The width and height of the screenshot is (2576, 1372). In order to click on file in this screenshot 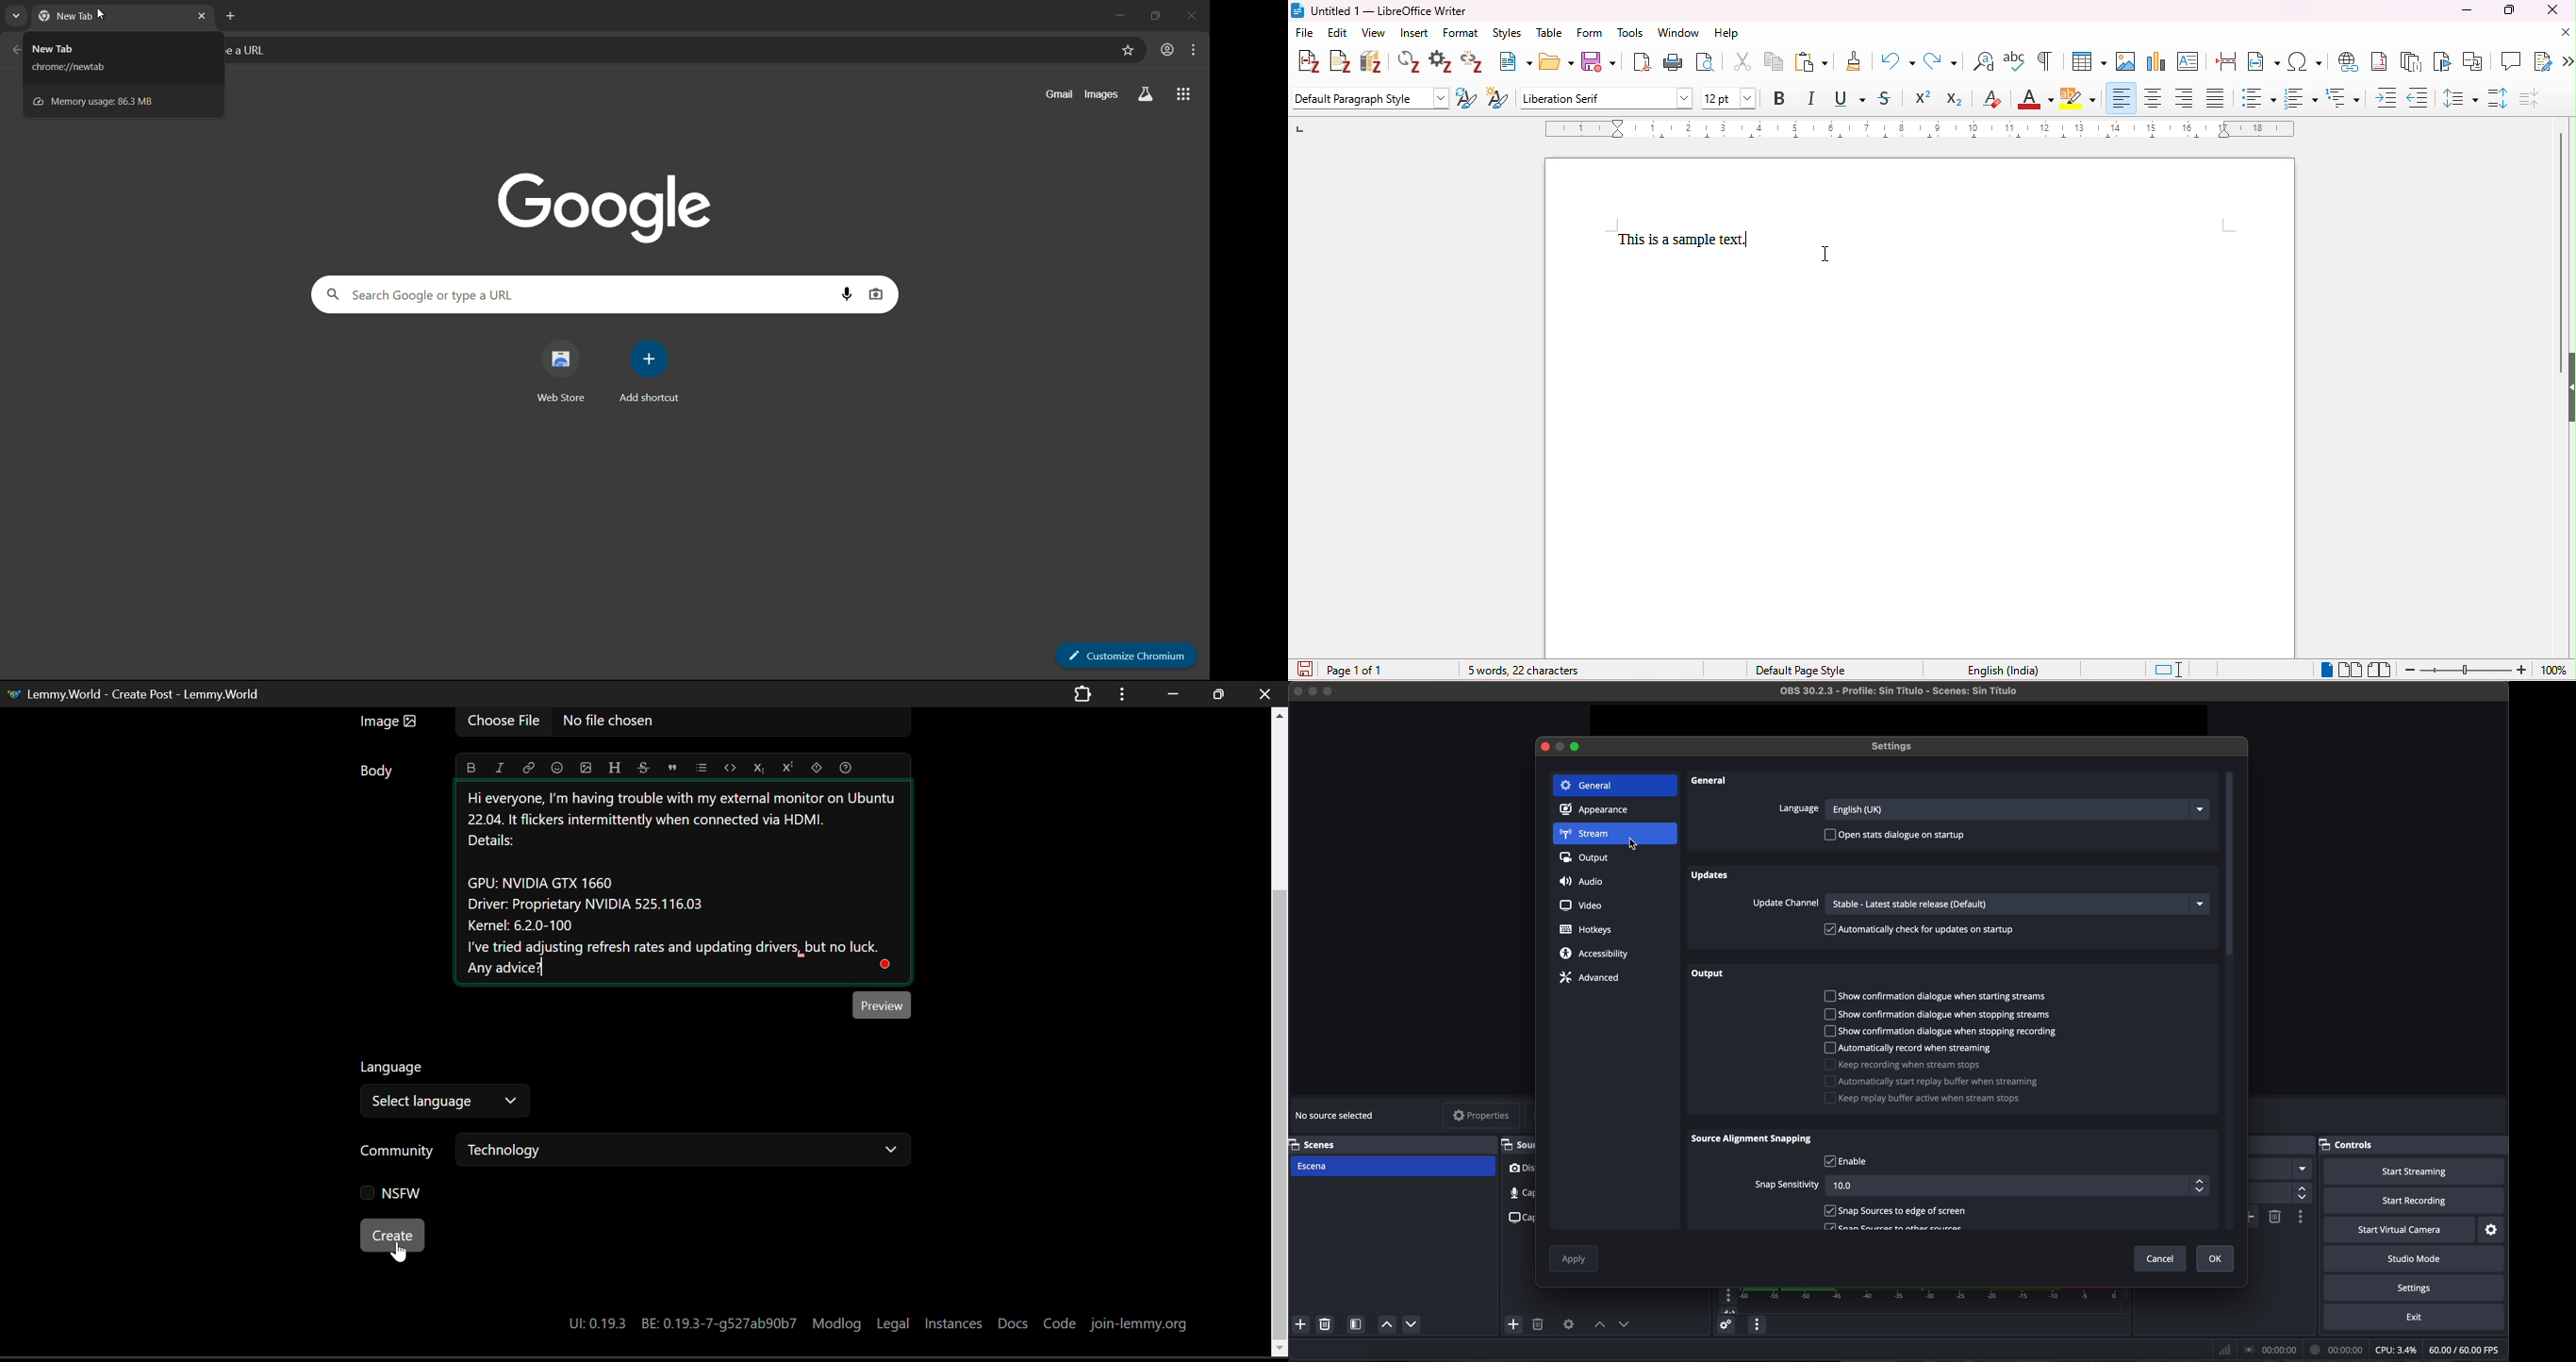, I will do `click(1303, 33)`.